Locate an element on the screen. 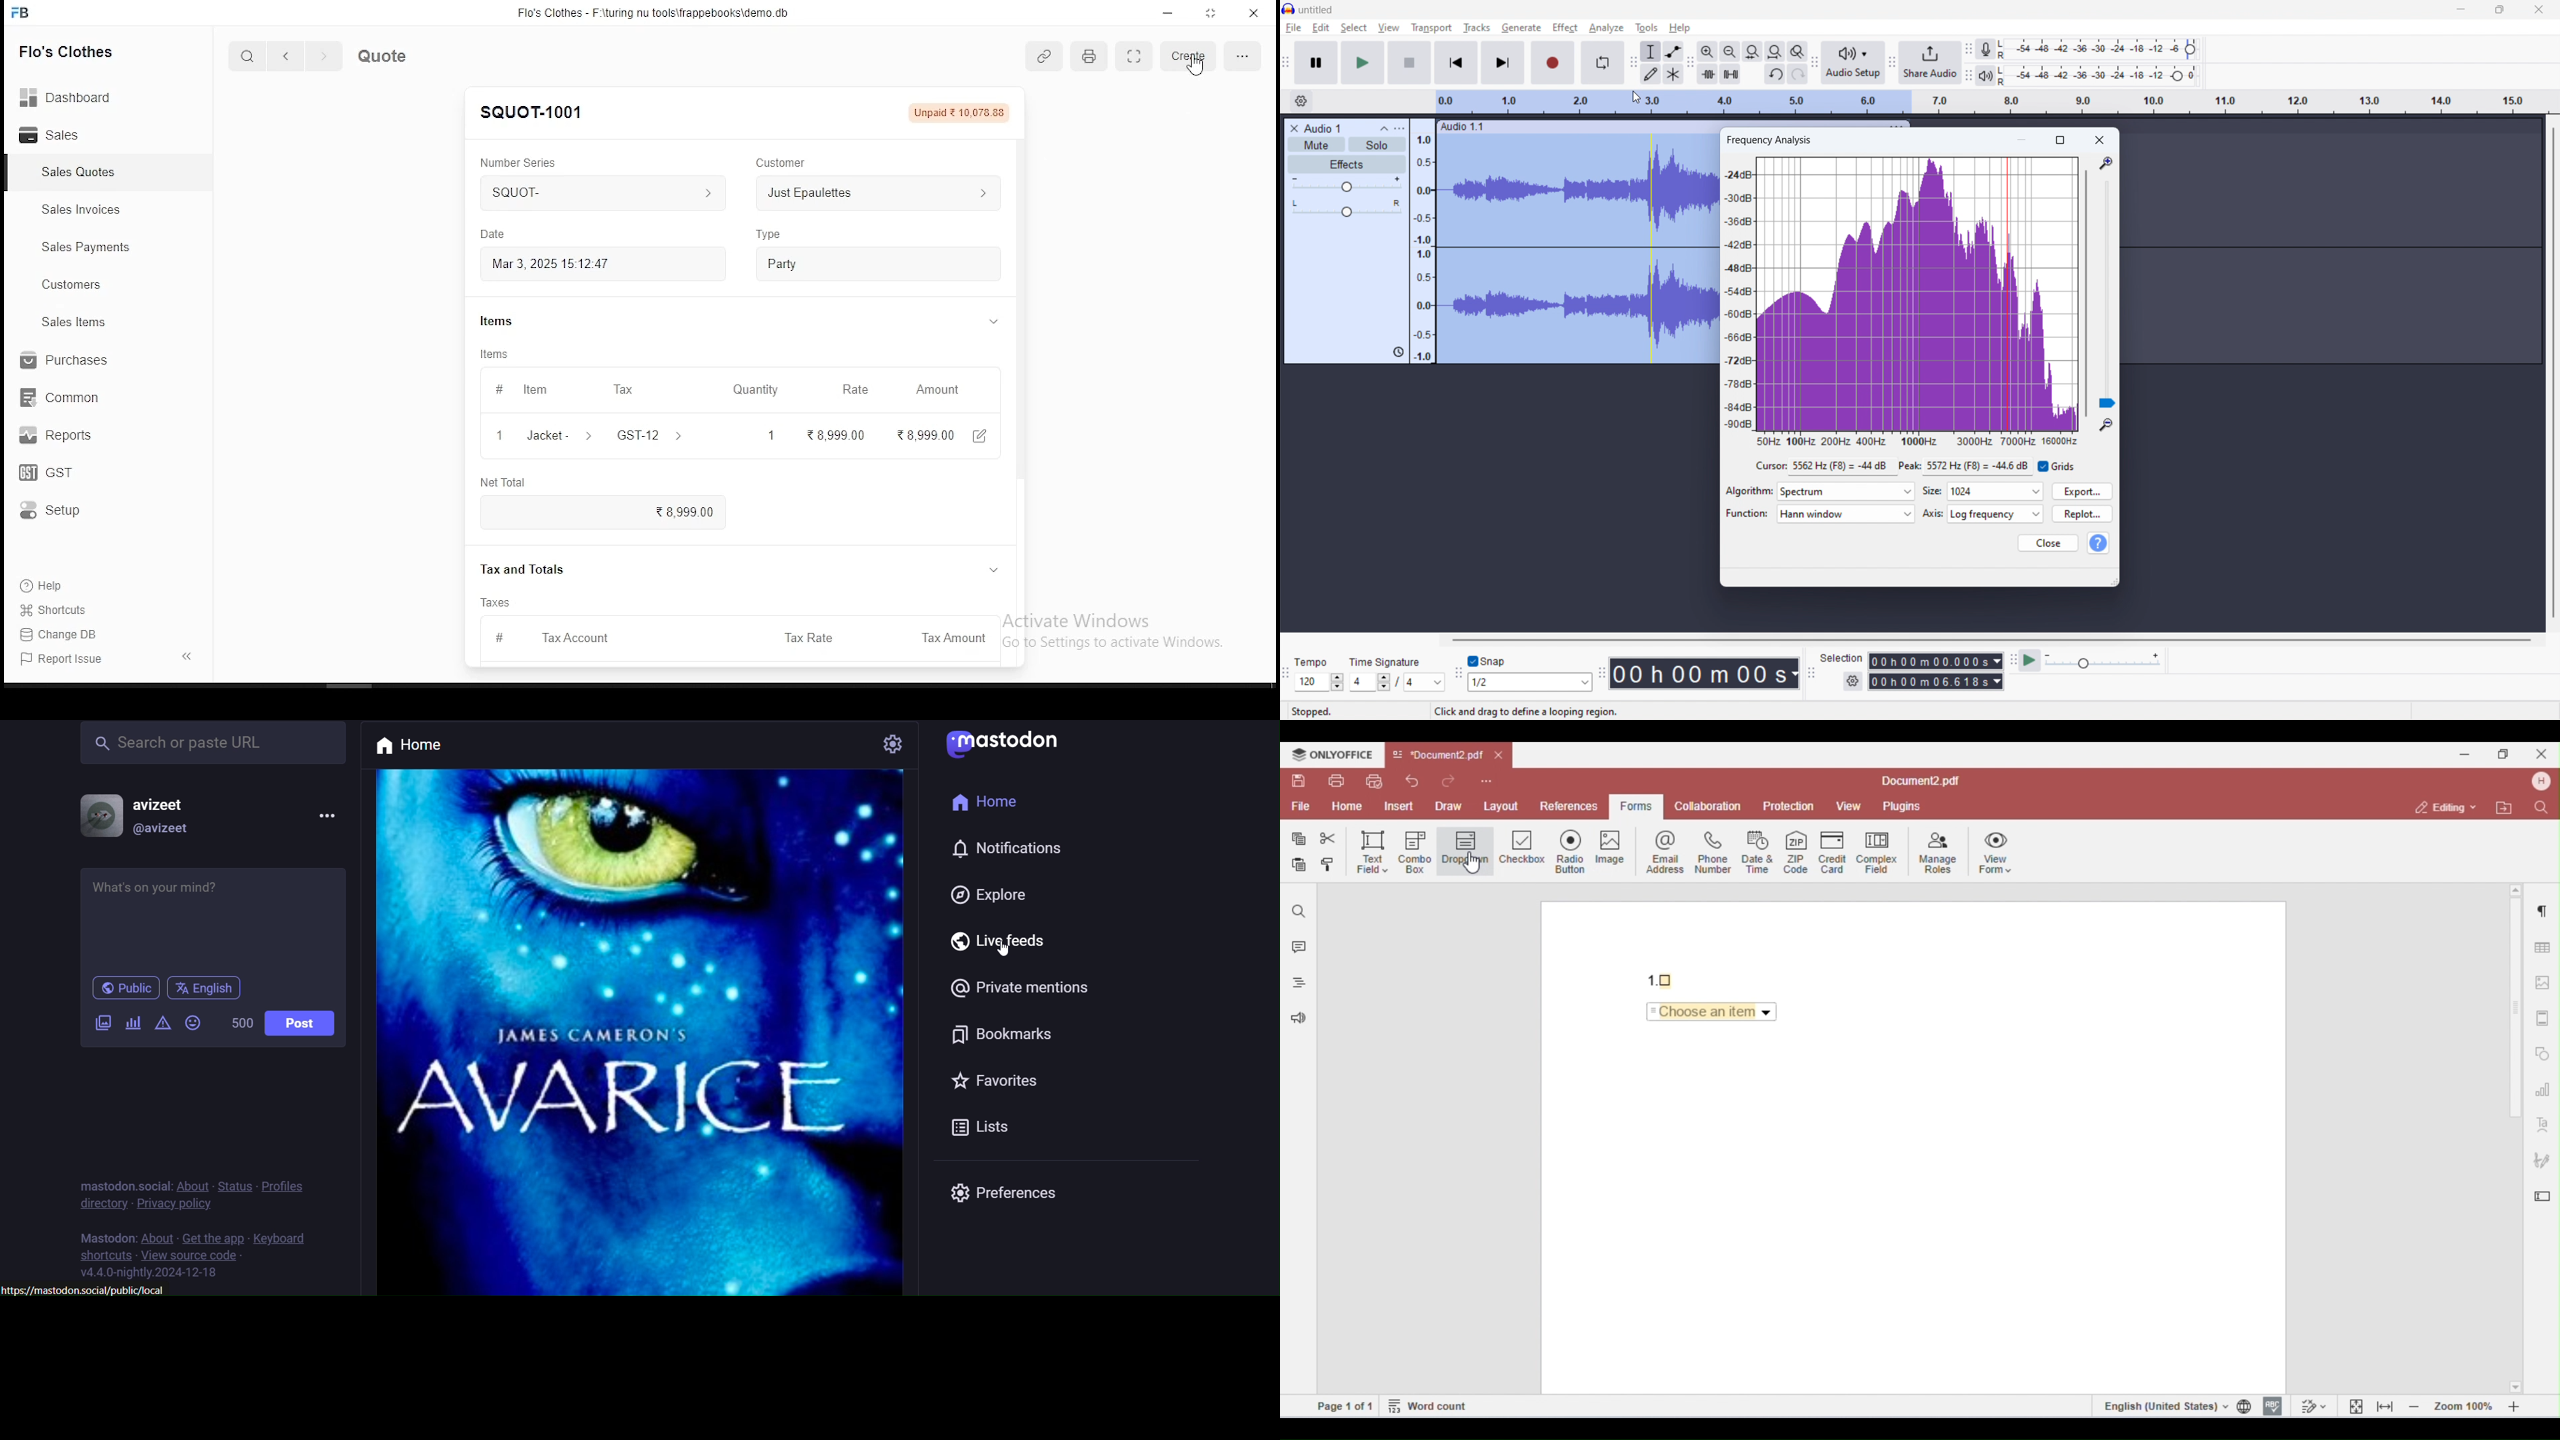  printer is located at coordinates (1090, 57).